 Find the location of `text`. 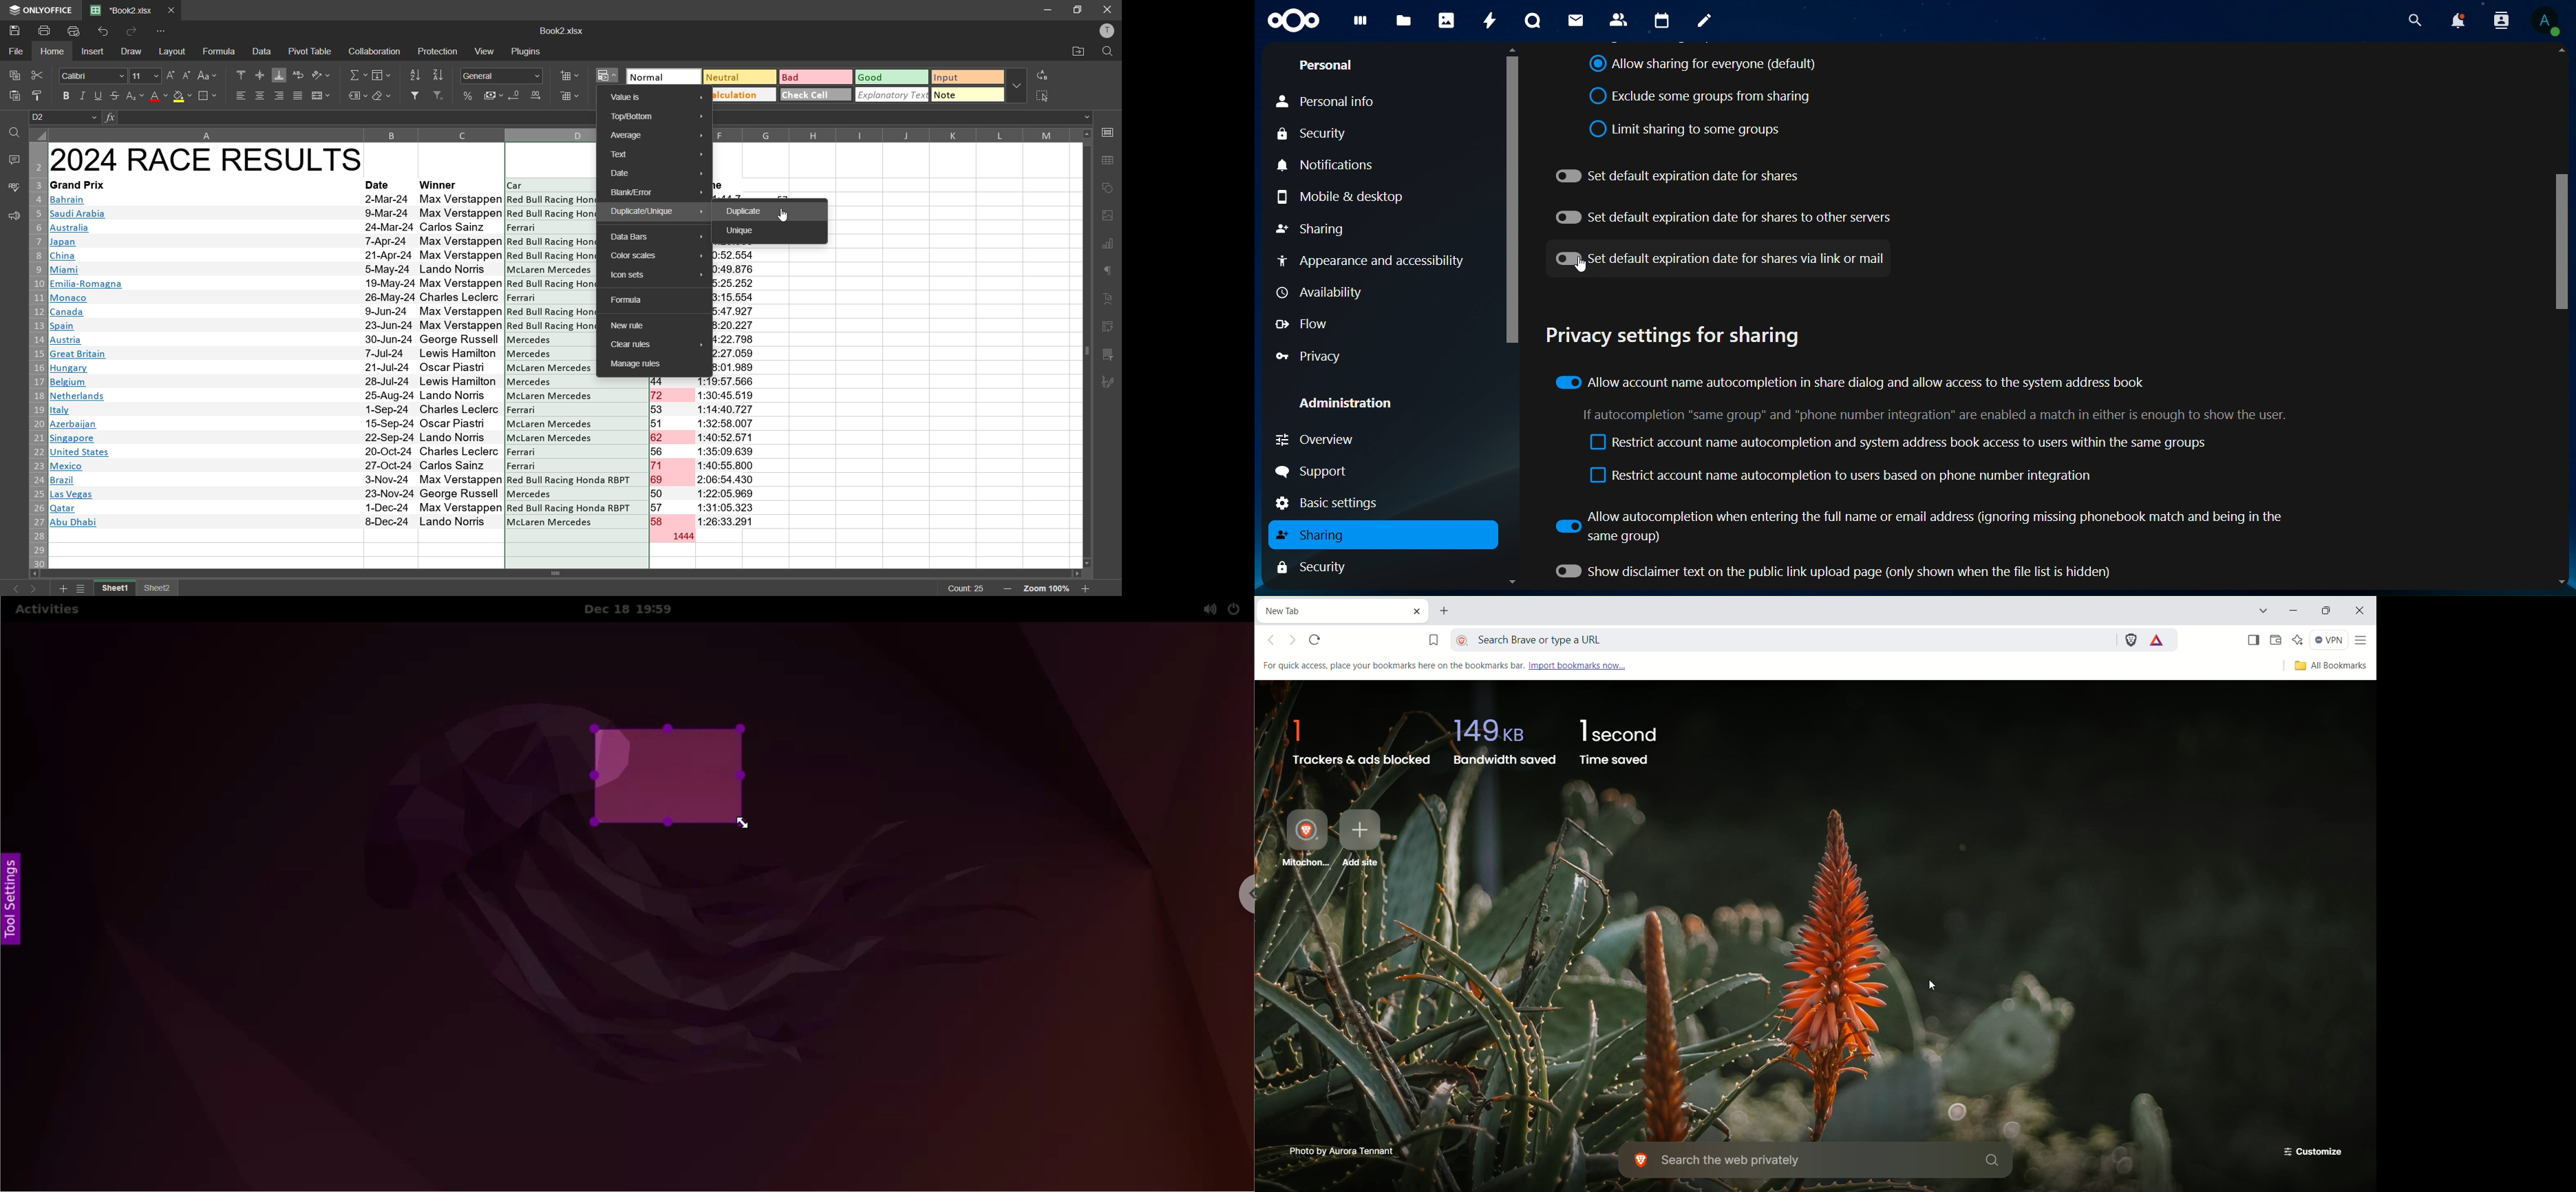

text is located at coordinates (655, 155).